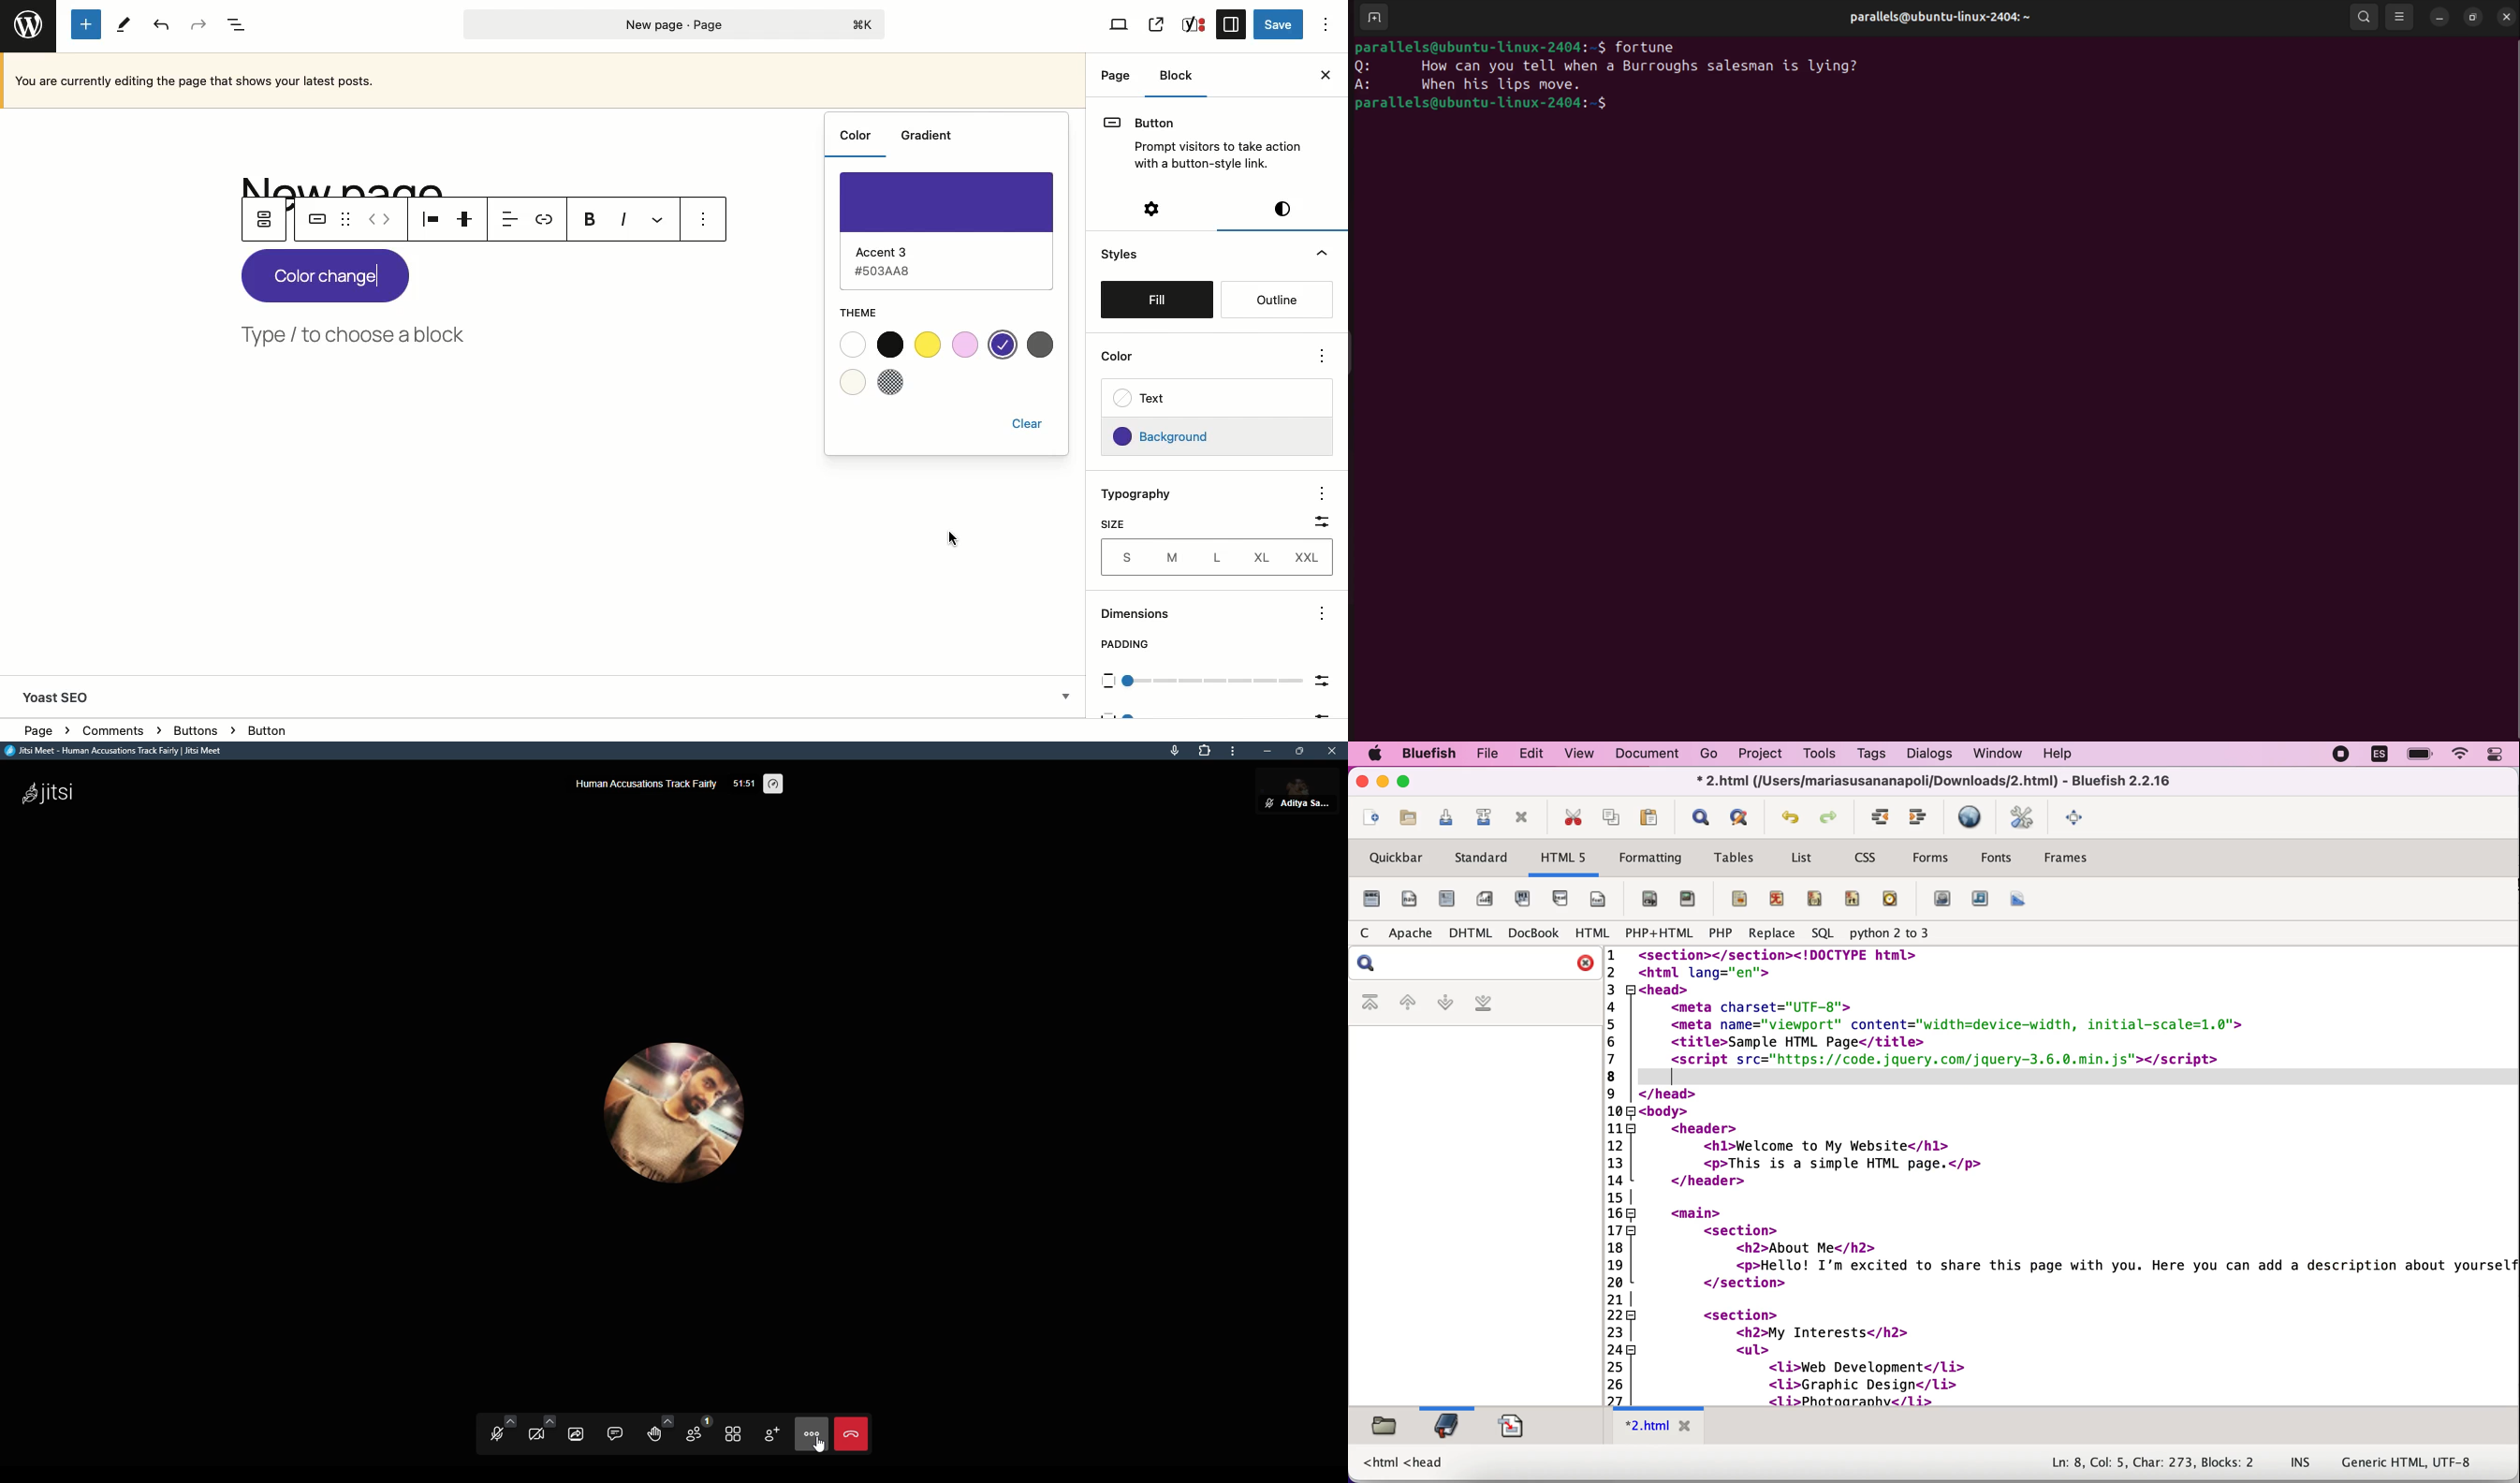 The image size is (2520, 1484). Describe the element at coordinates (850, 1436) in the screenshot. I see `end call` at that location.